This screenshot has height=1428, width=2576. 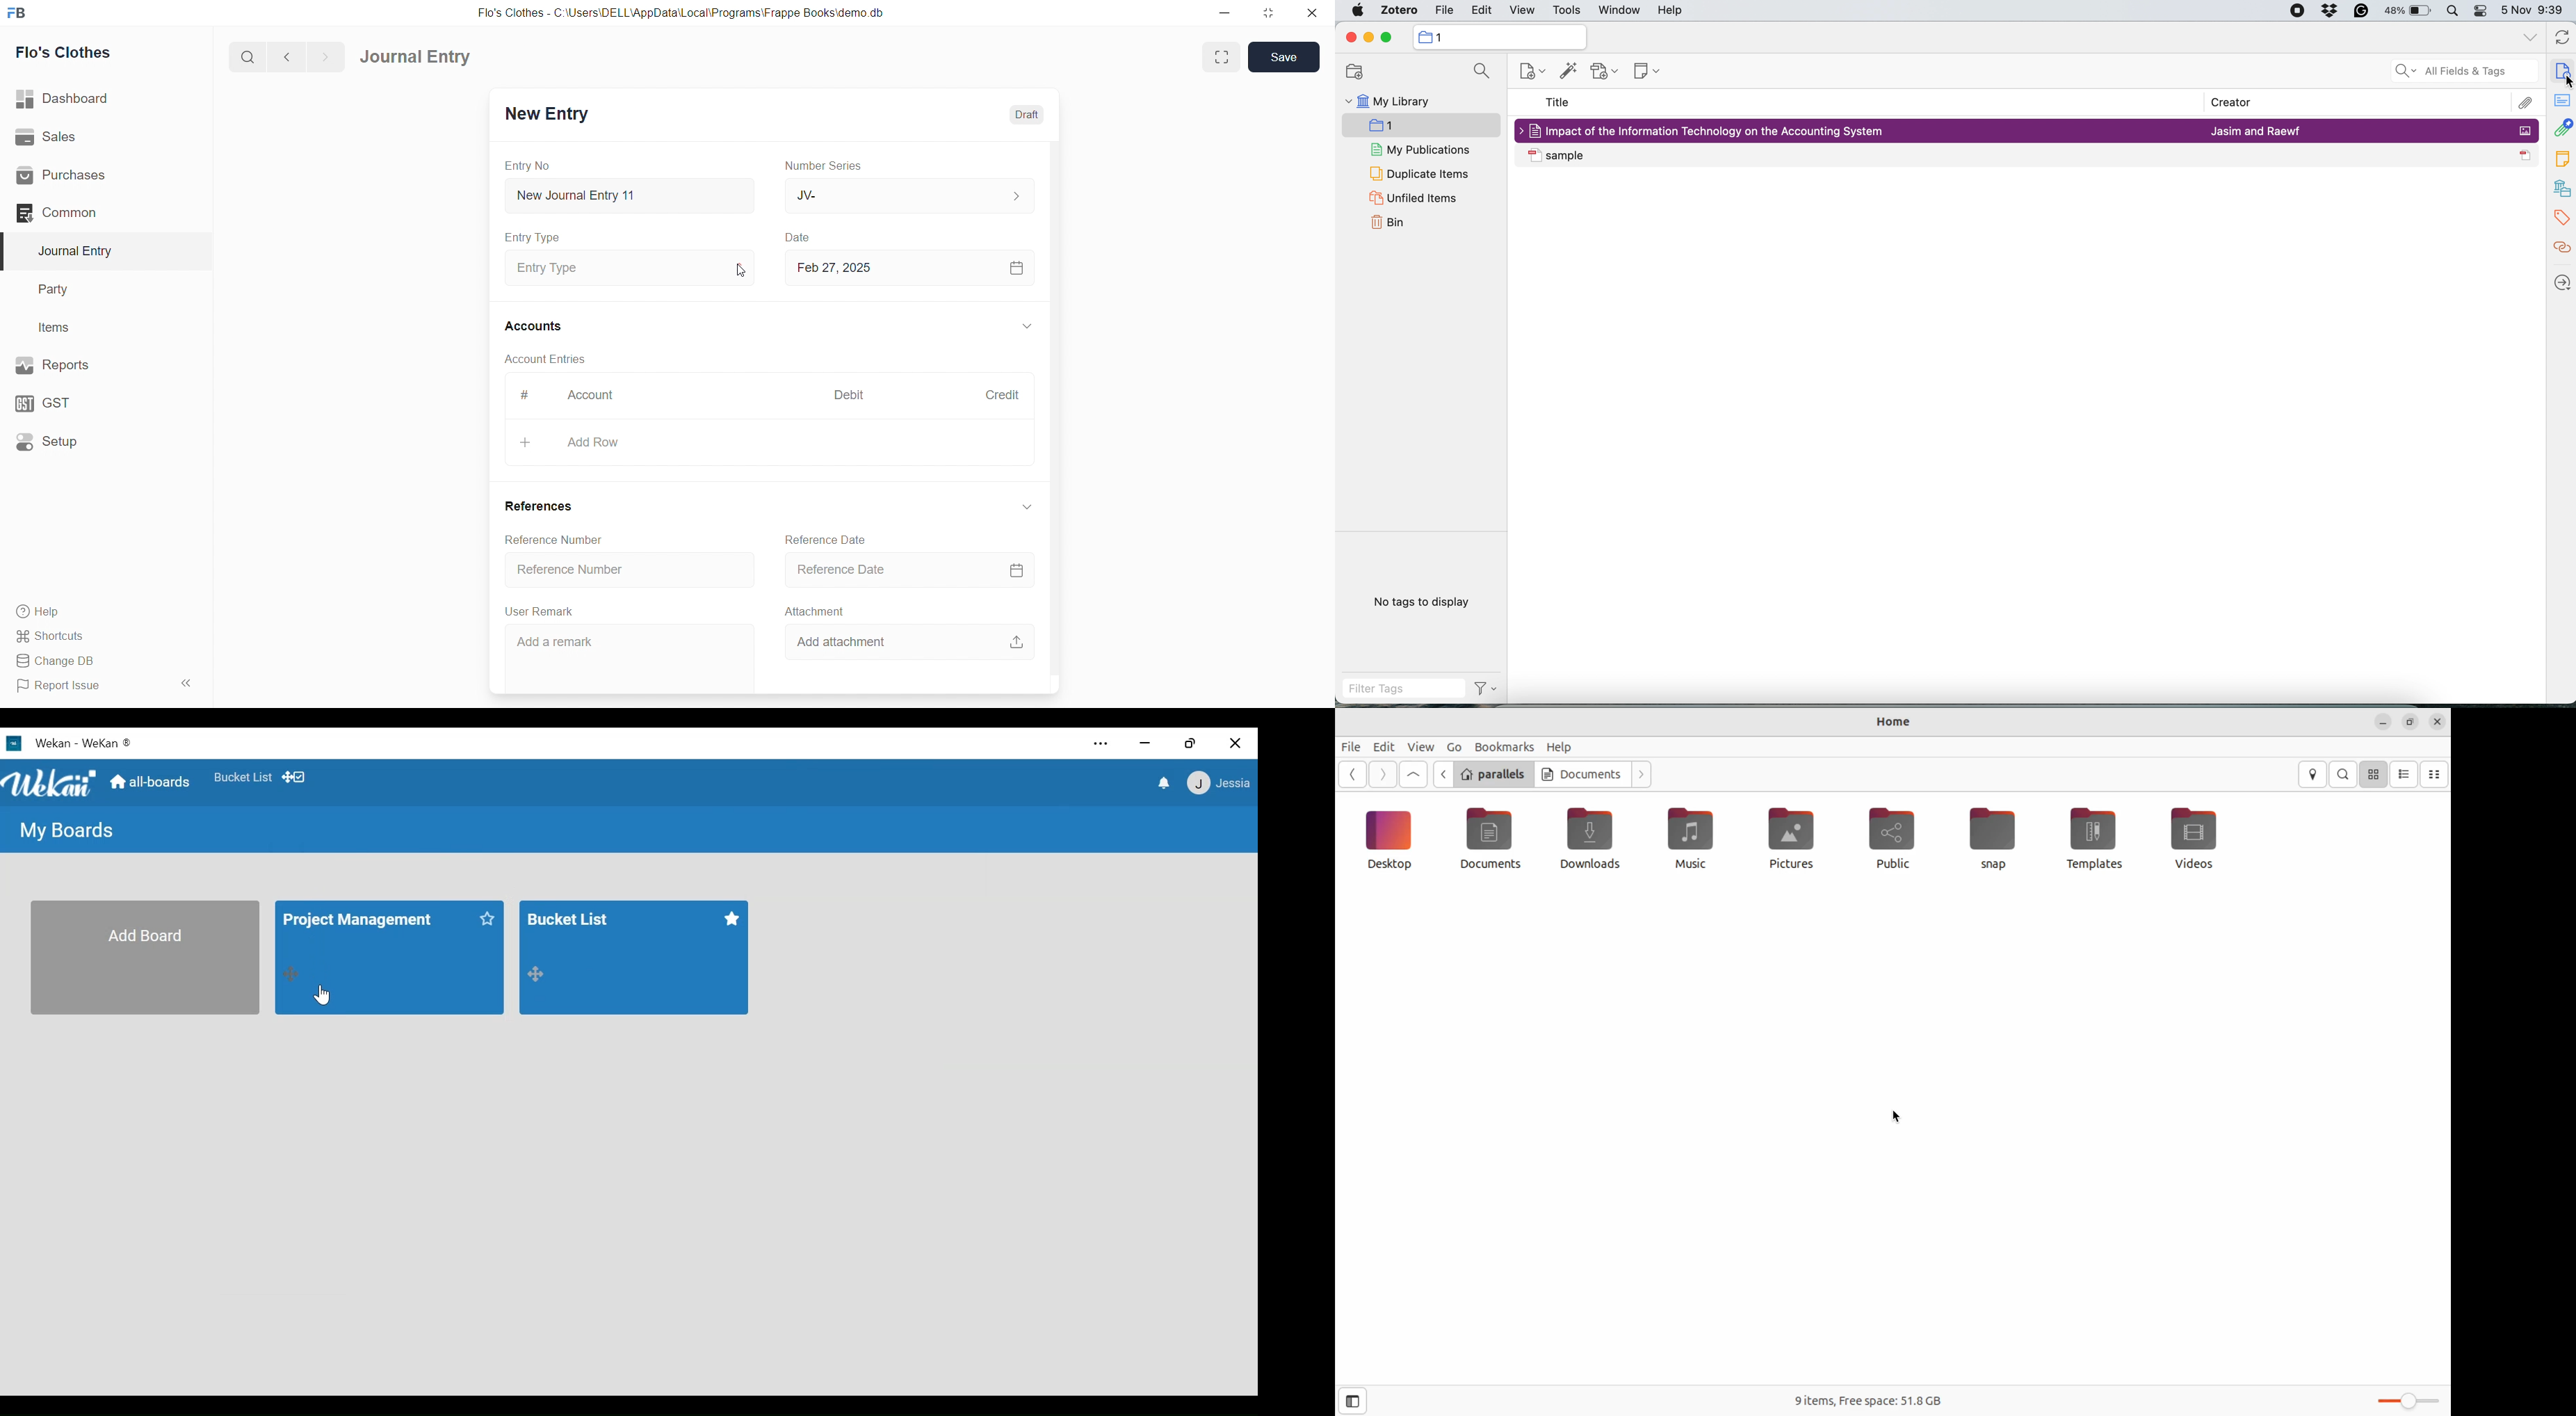 I want to click on Party, so click(x=62, y=288).